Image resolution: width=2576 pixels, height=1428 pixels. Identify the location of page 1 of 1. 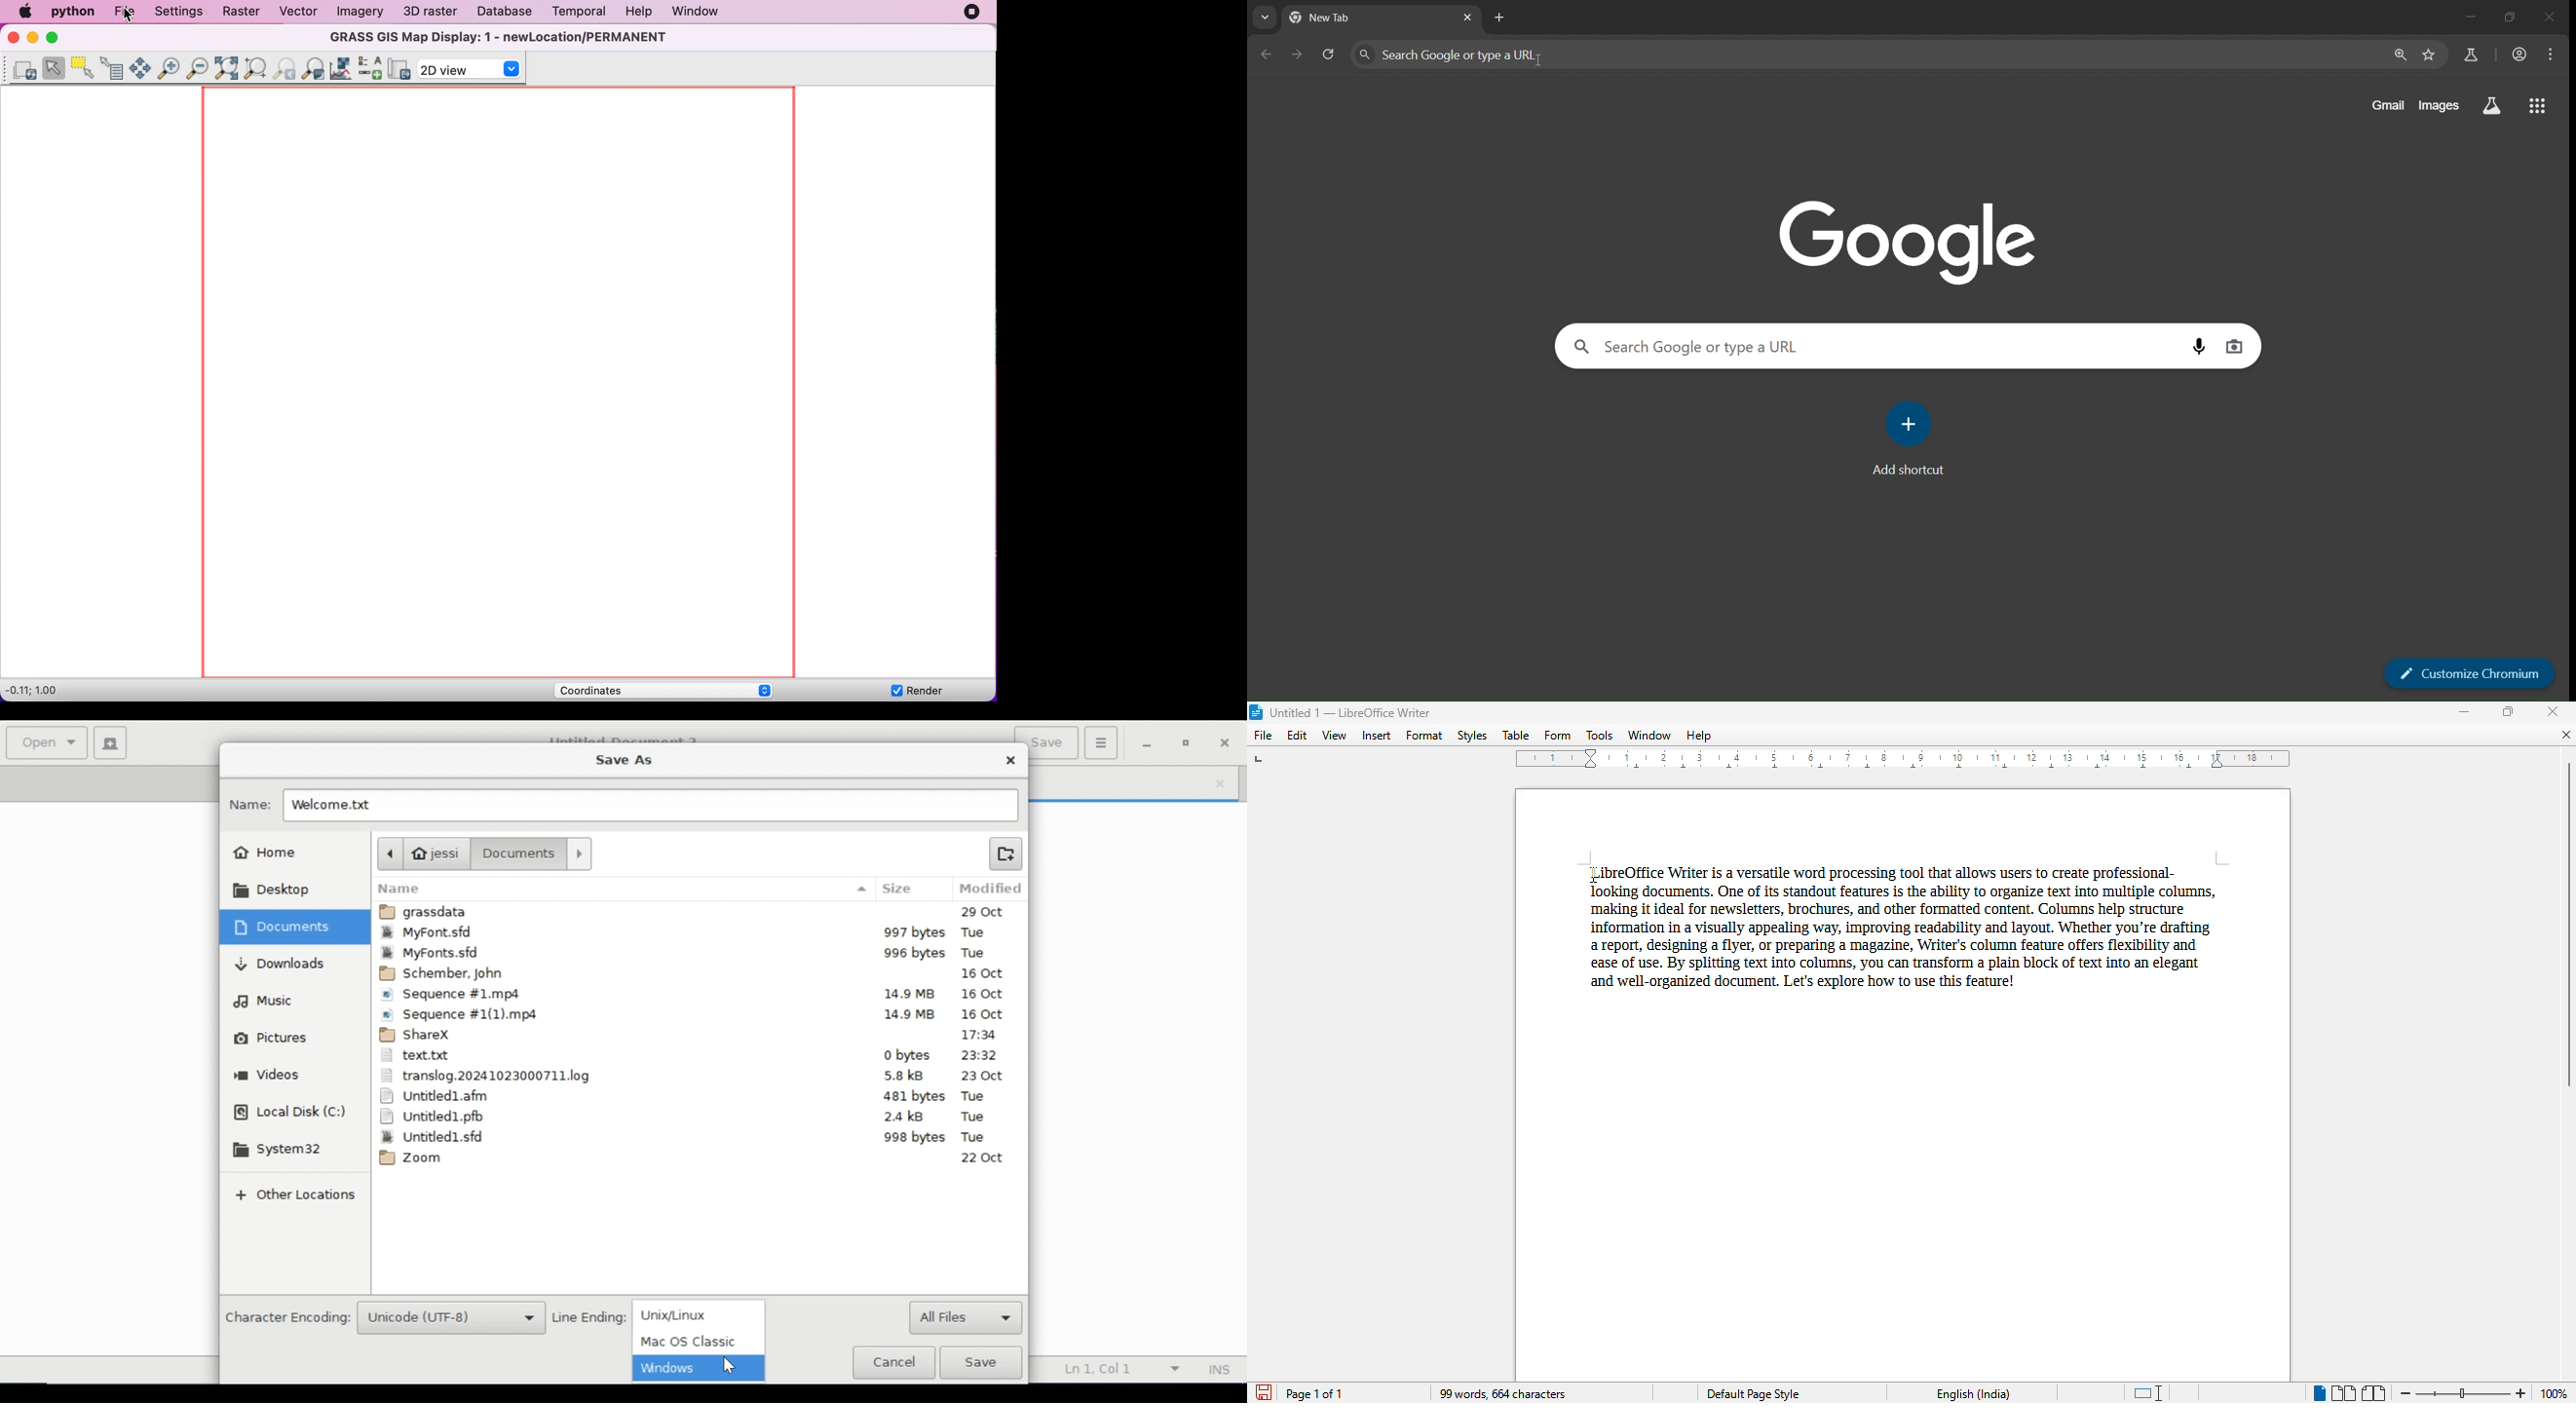
(1317, 1394).